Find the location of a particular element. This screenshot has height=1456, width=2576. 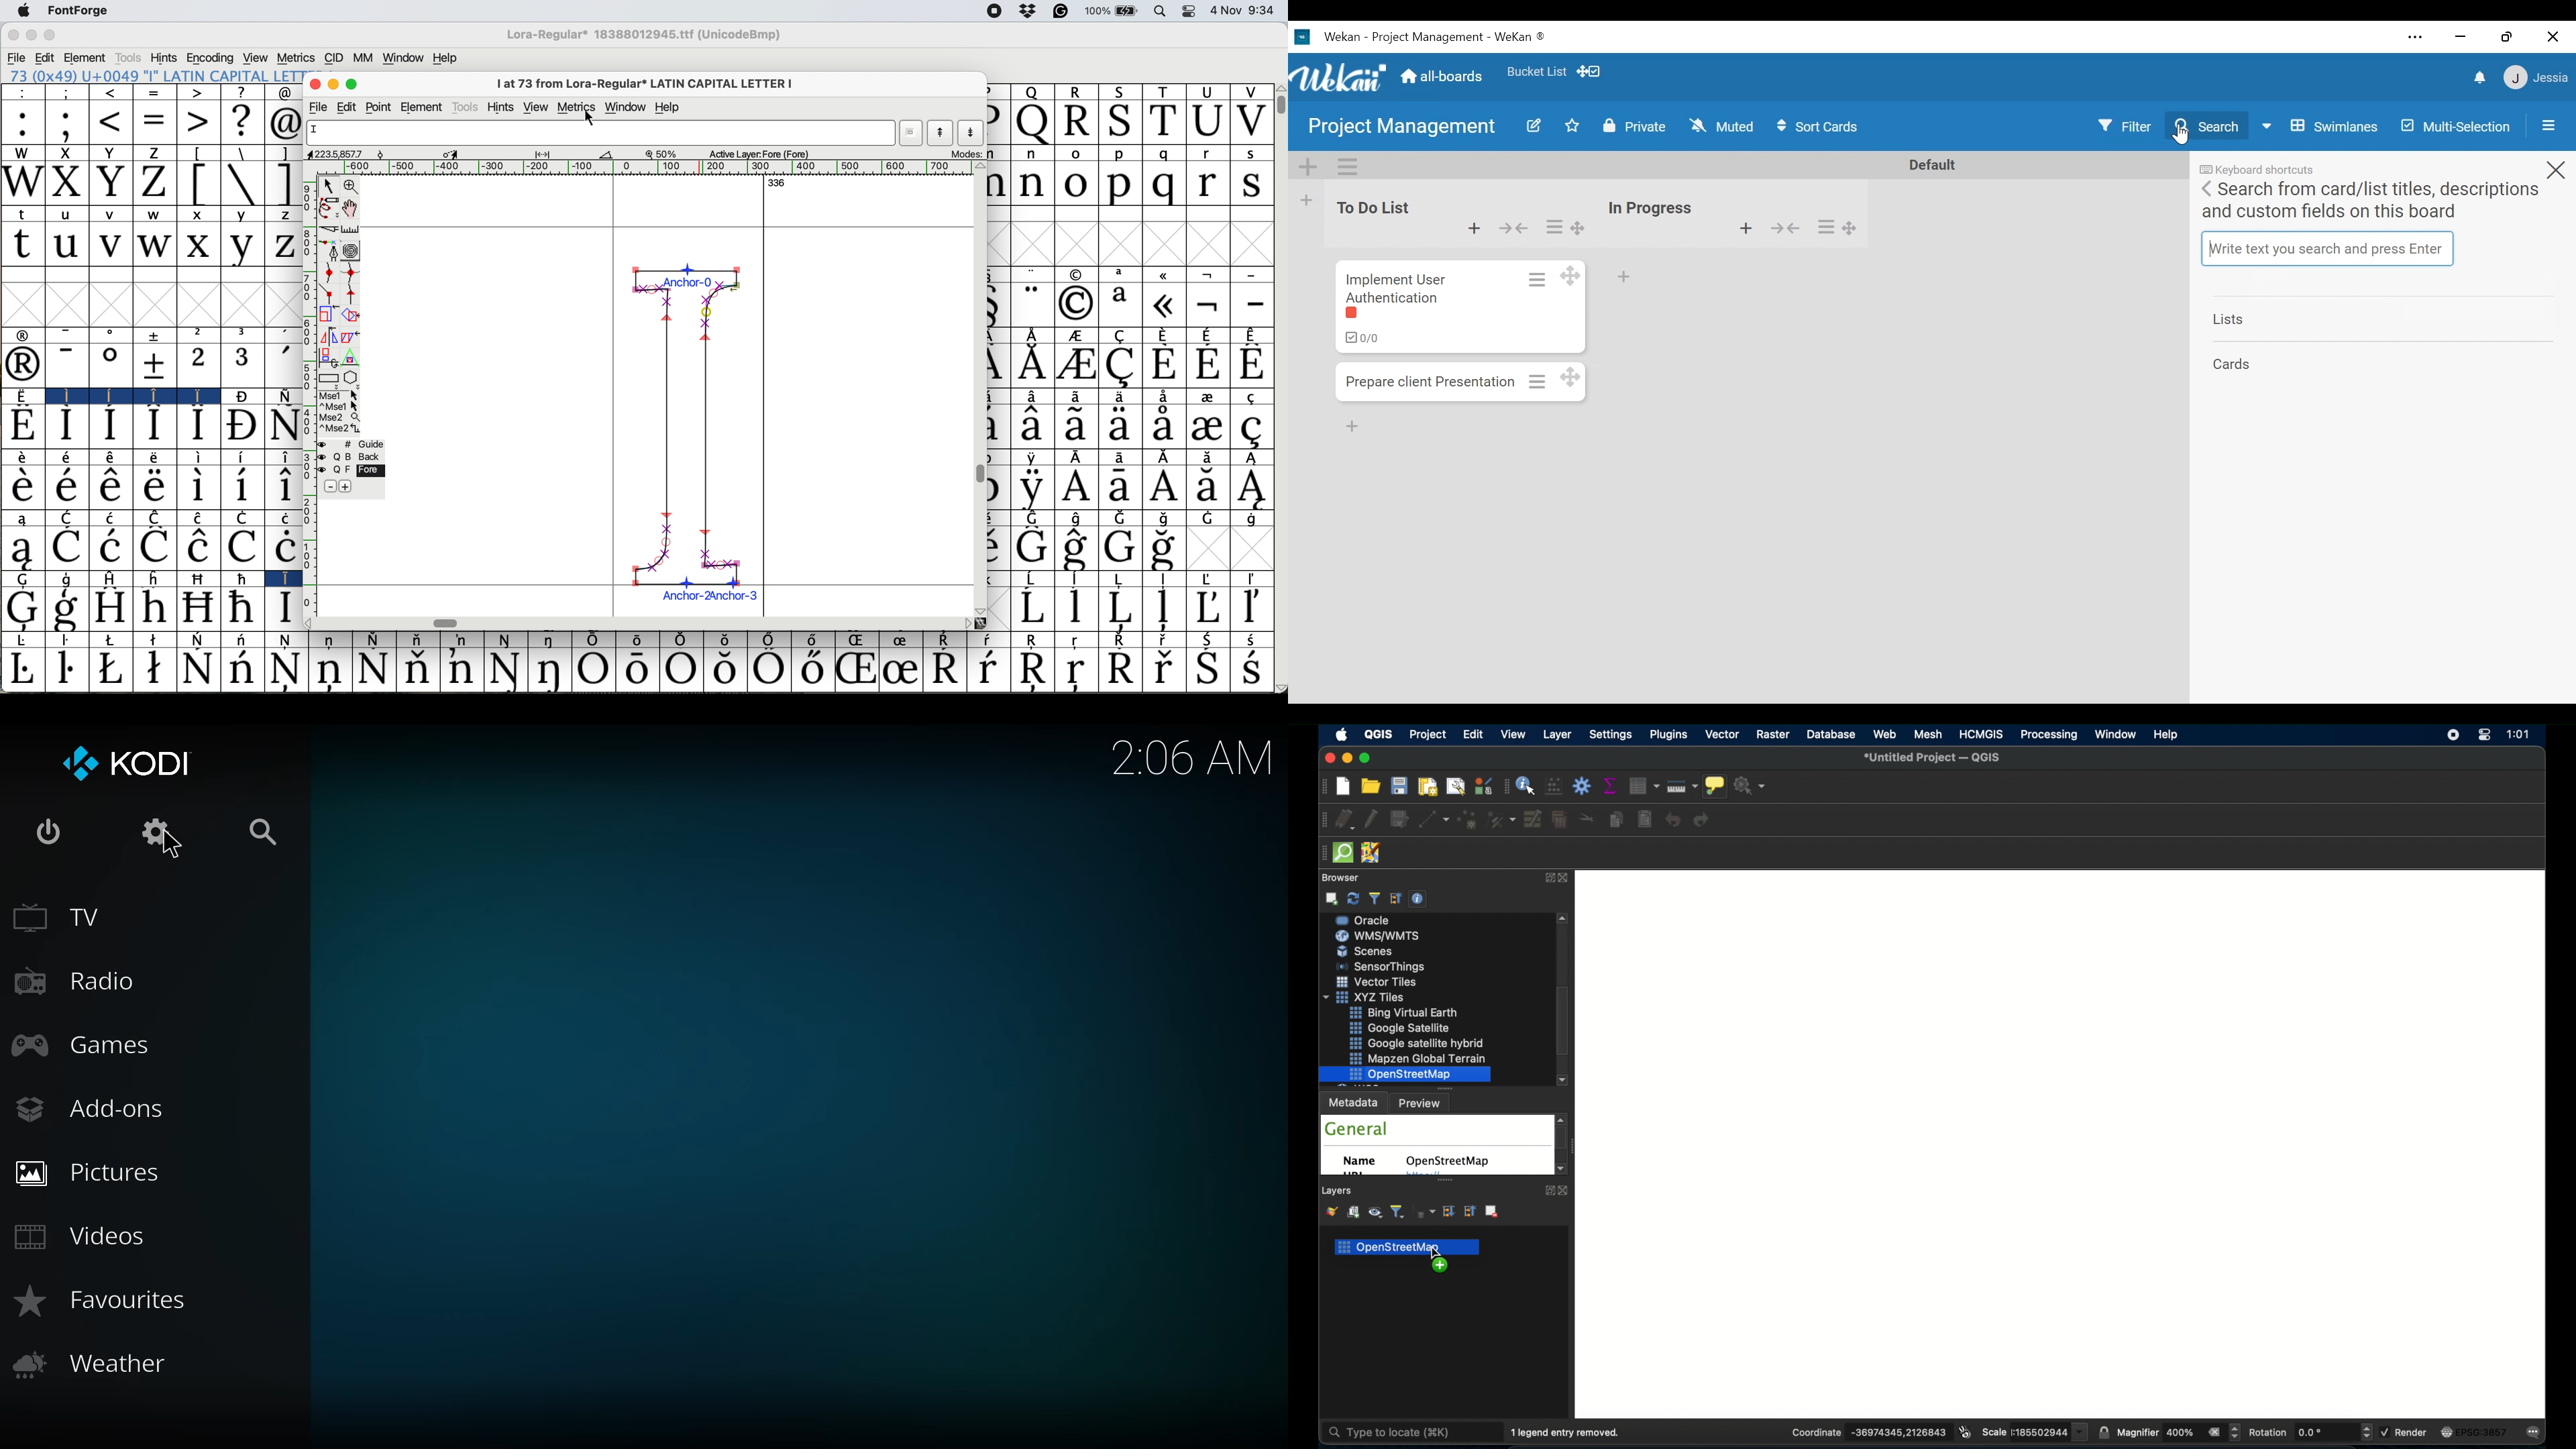

Symbol is located at coordinates (1035, 640).